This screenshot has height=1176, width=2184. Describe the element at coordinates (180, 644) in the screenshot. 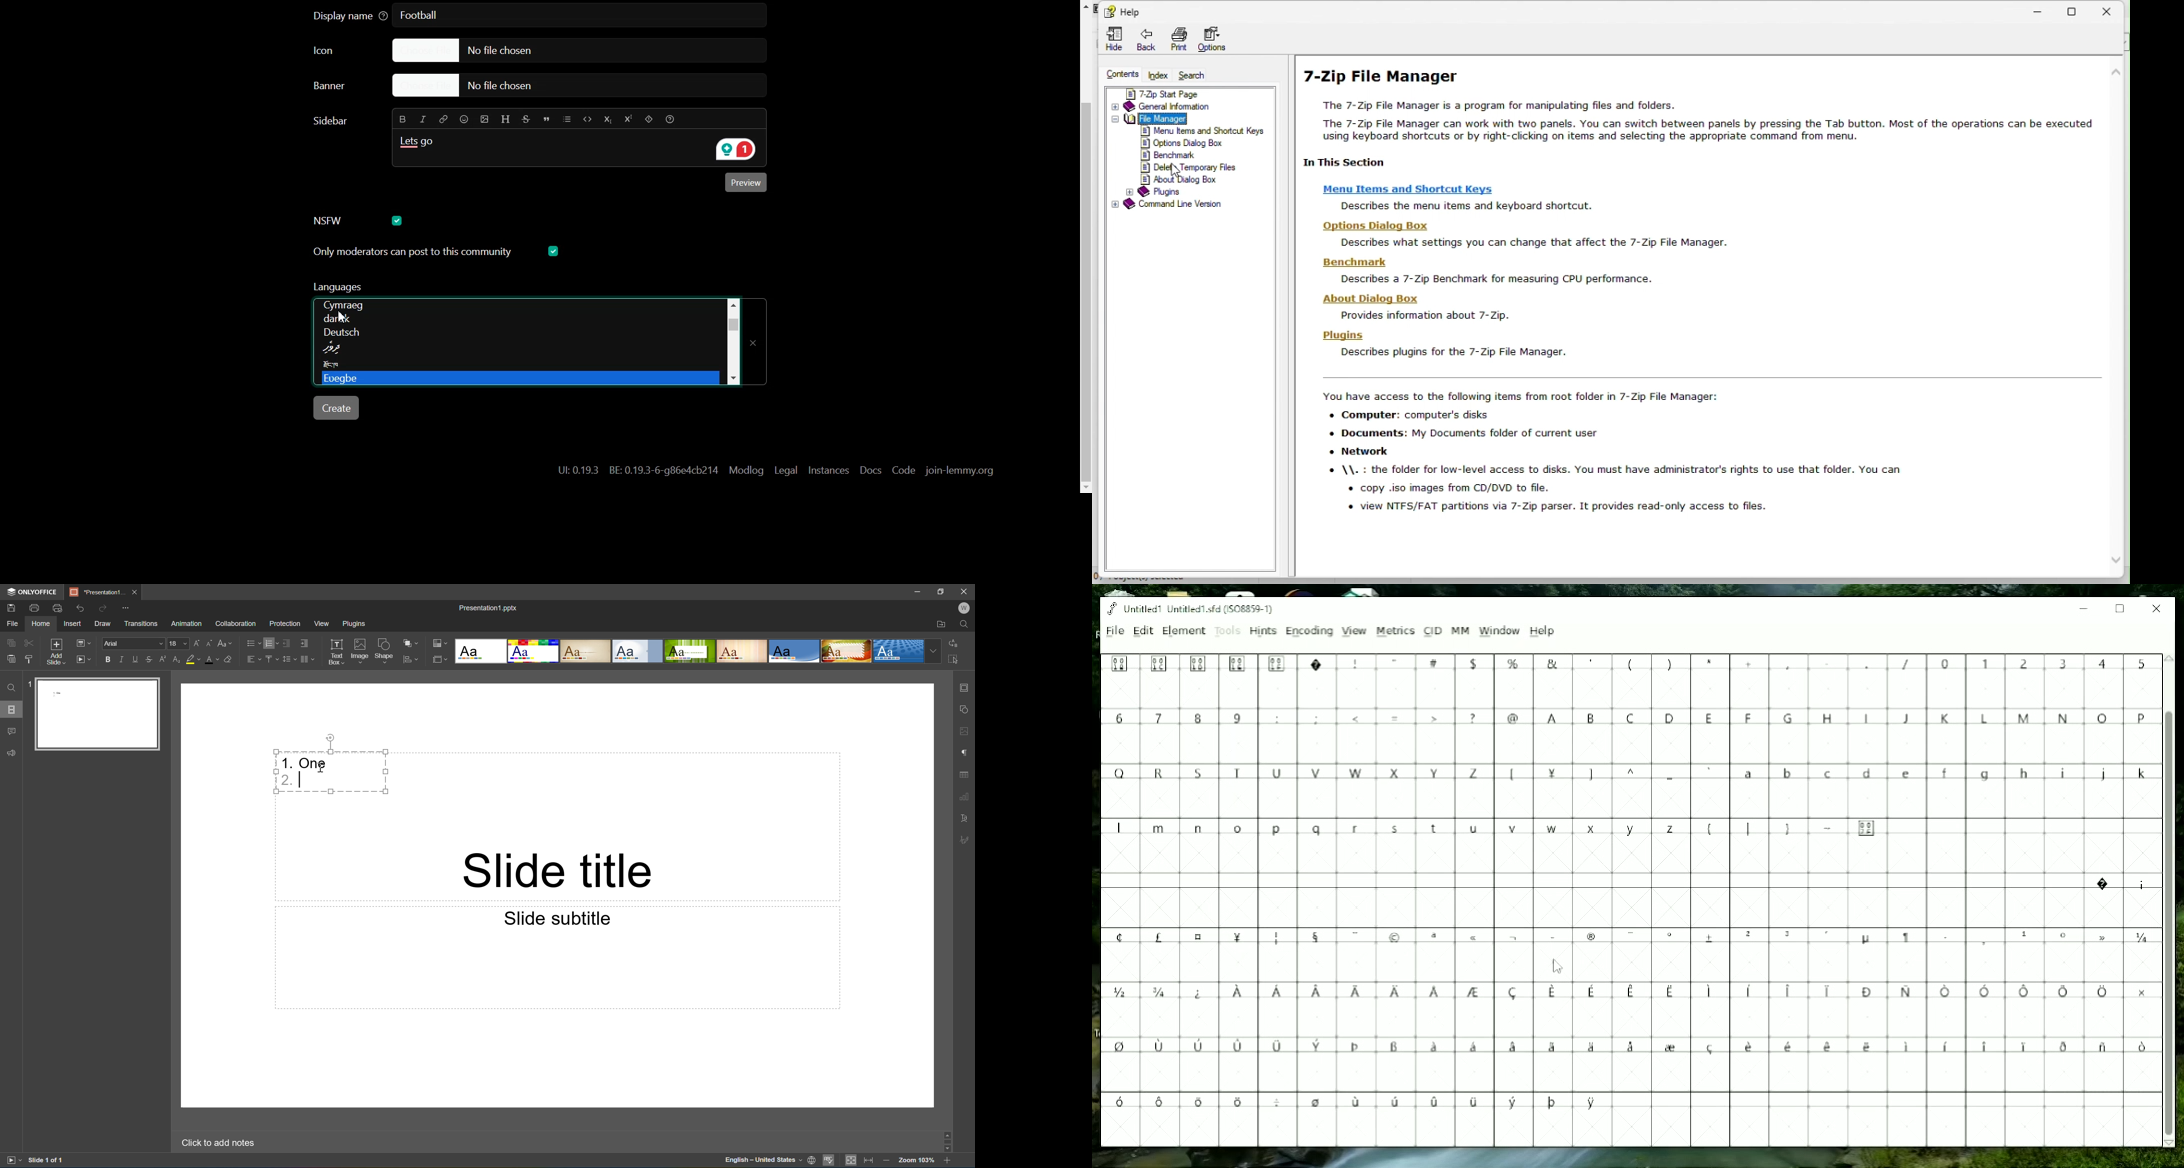

I see `Font size` at that location.